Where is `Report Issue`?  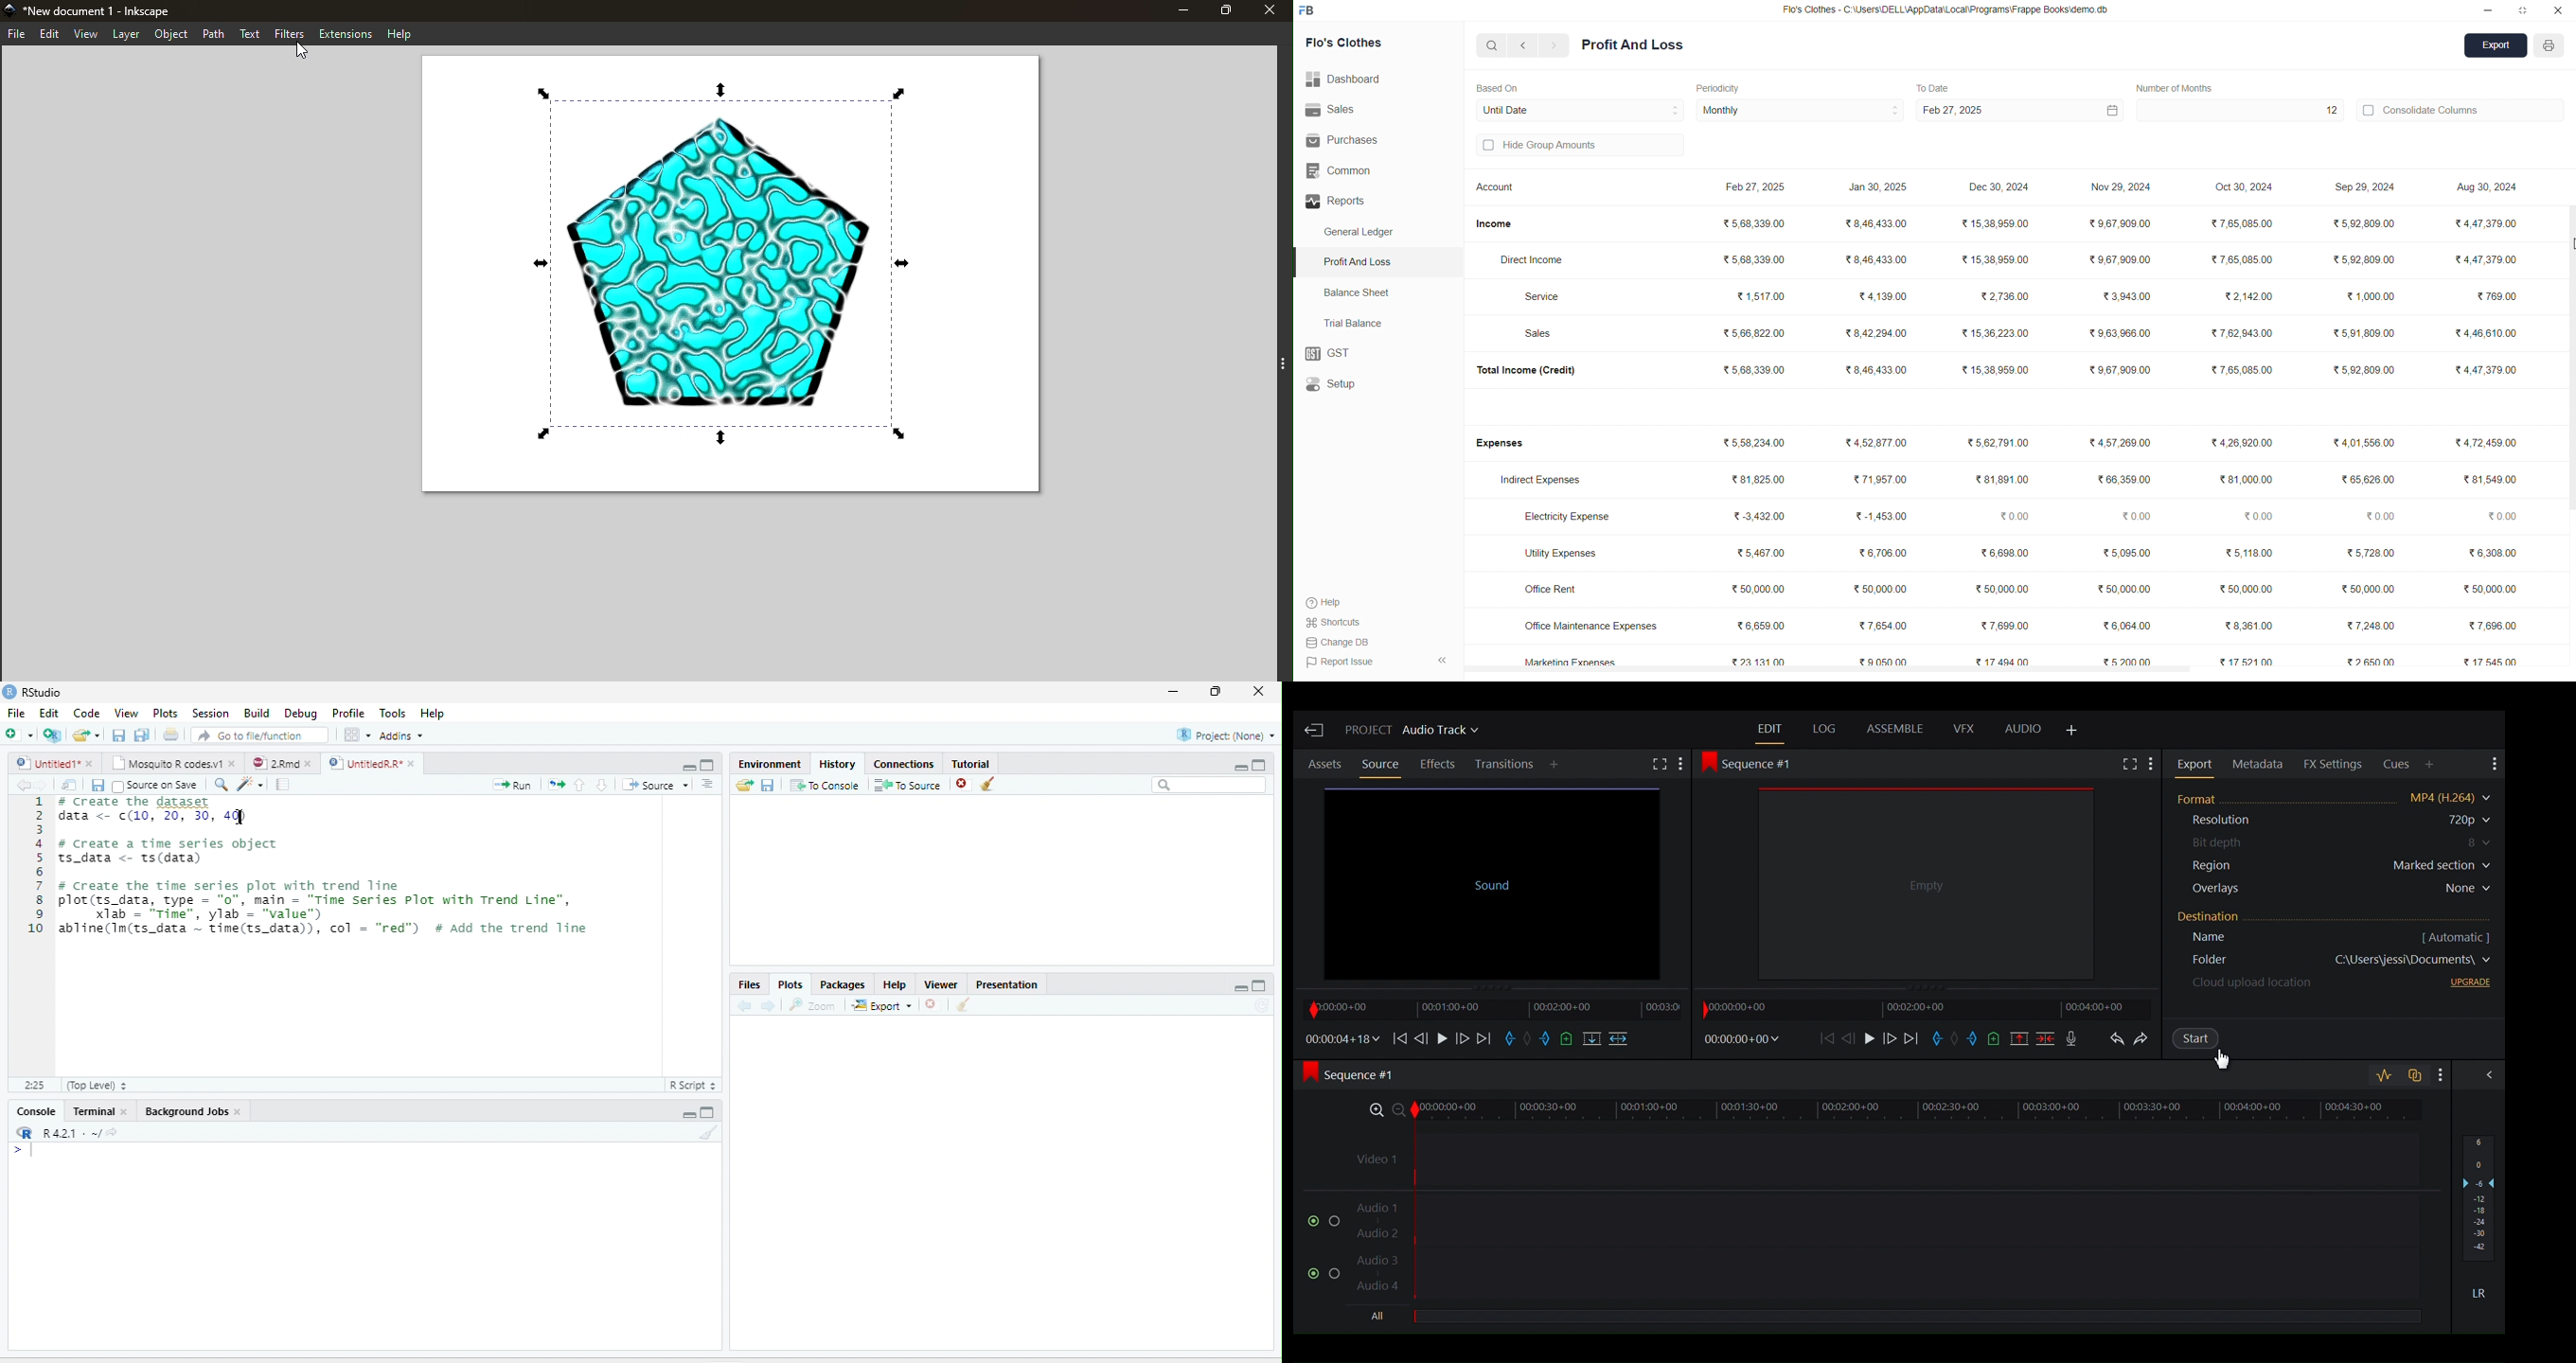
Report Issue is located at coordinates (1341, 661).